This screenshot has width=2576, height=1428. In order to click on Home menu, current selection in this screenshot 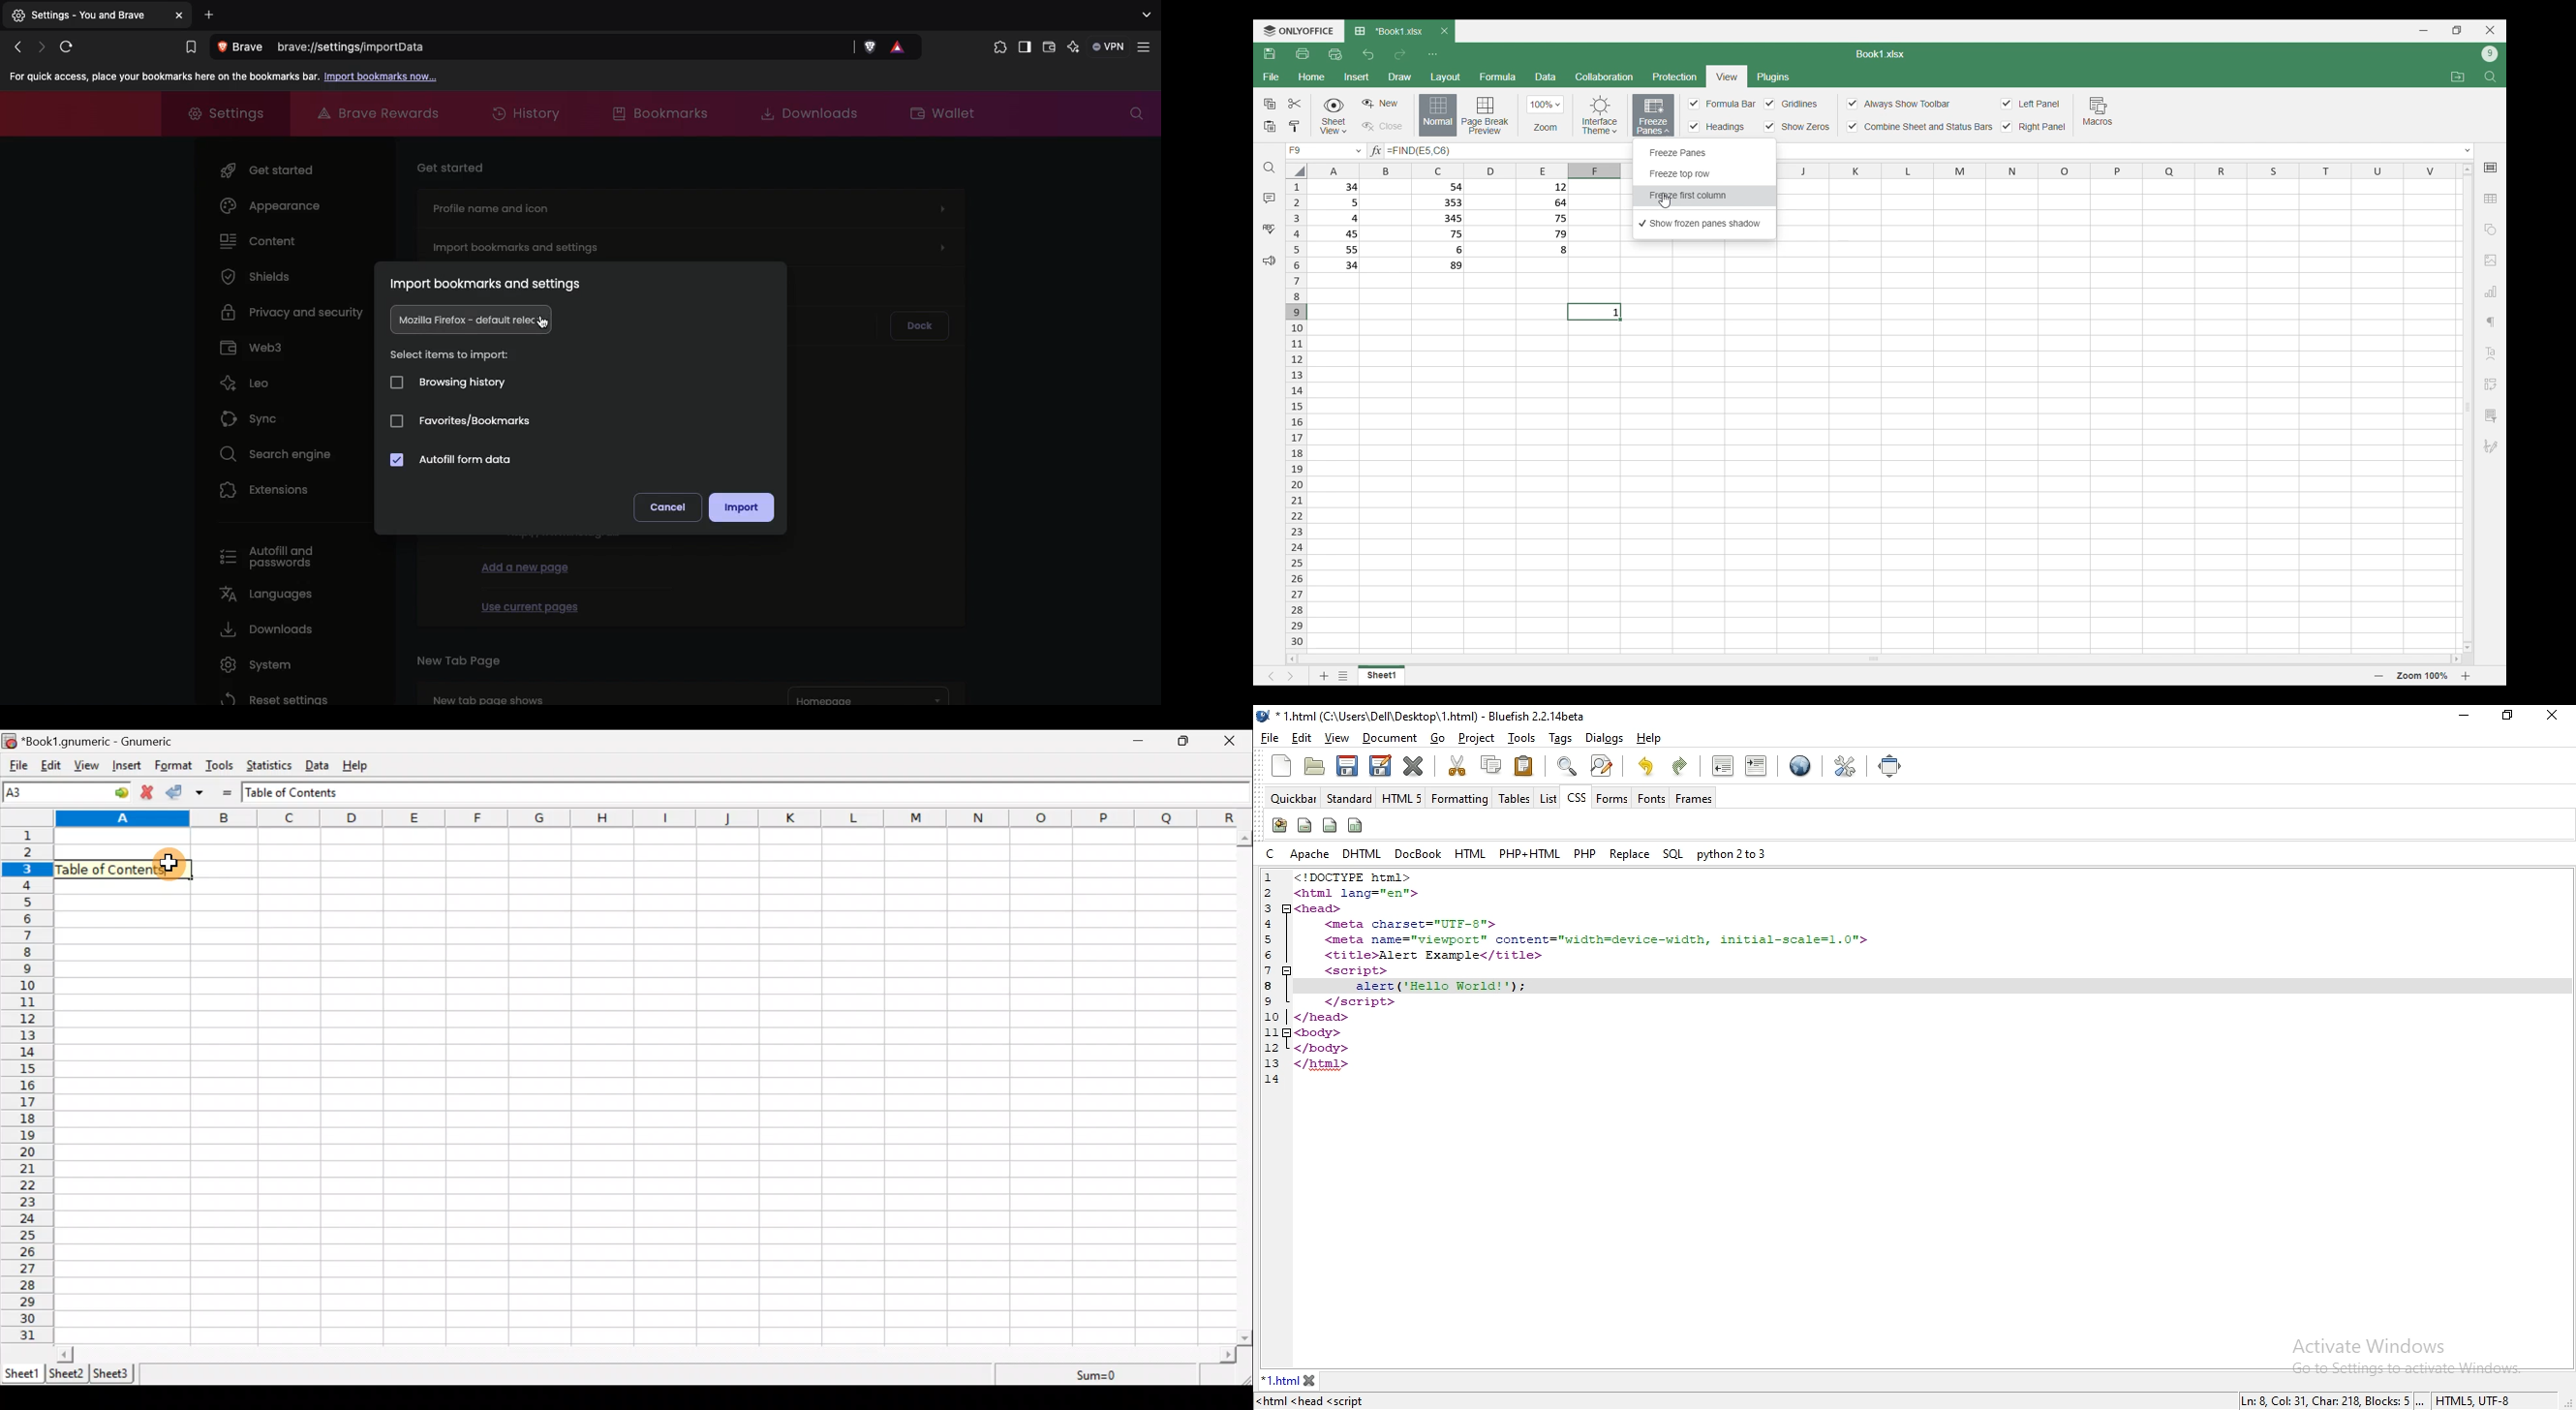, I will do `click(1311, 78)`.